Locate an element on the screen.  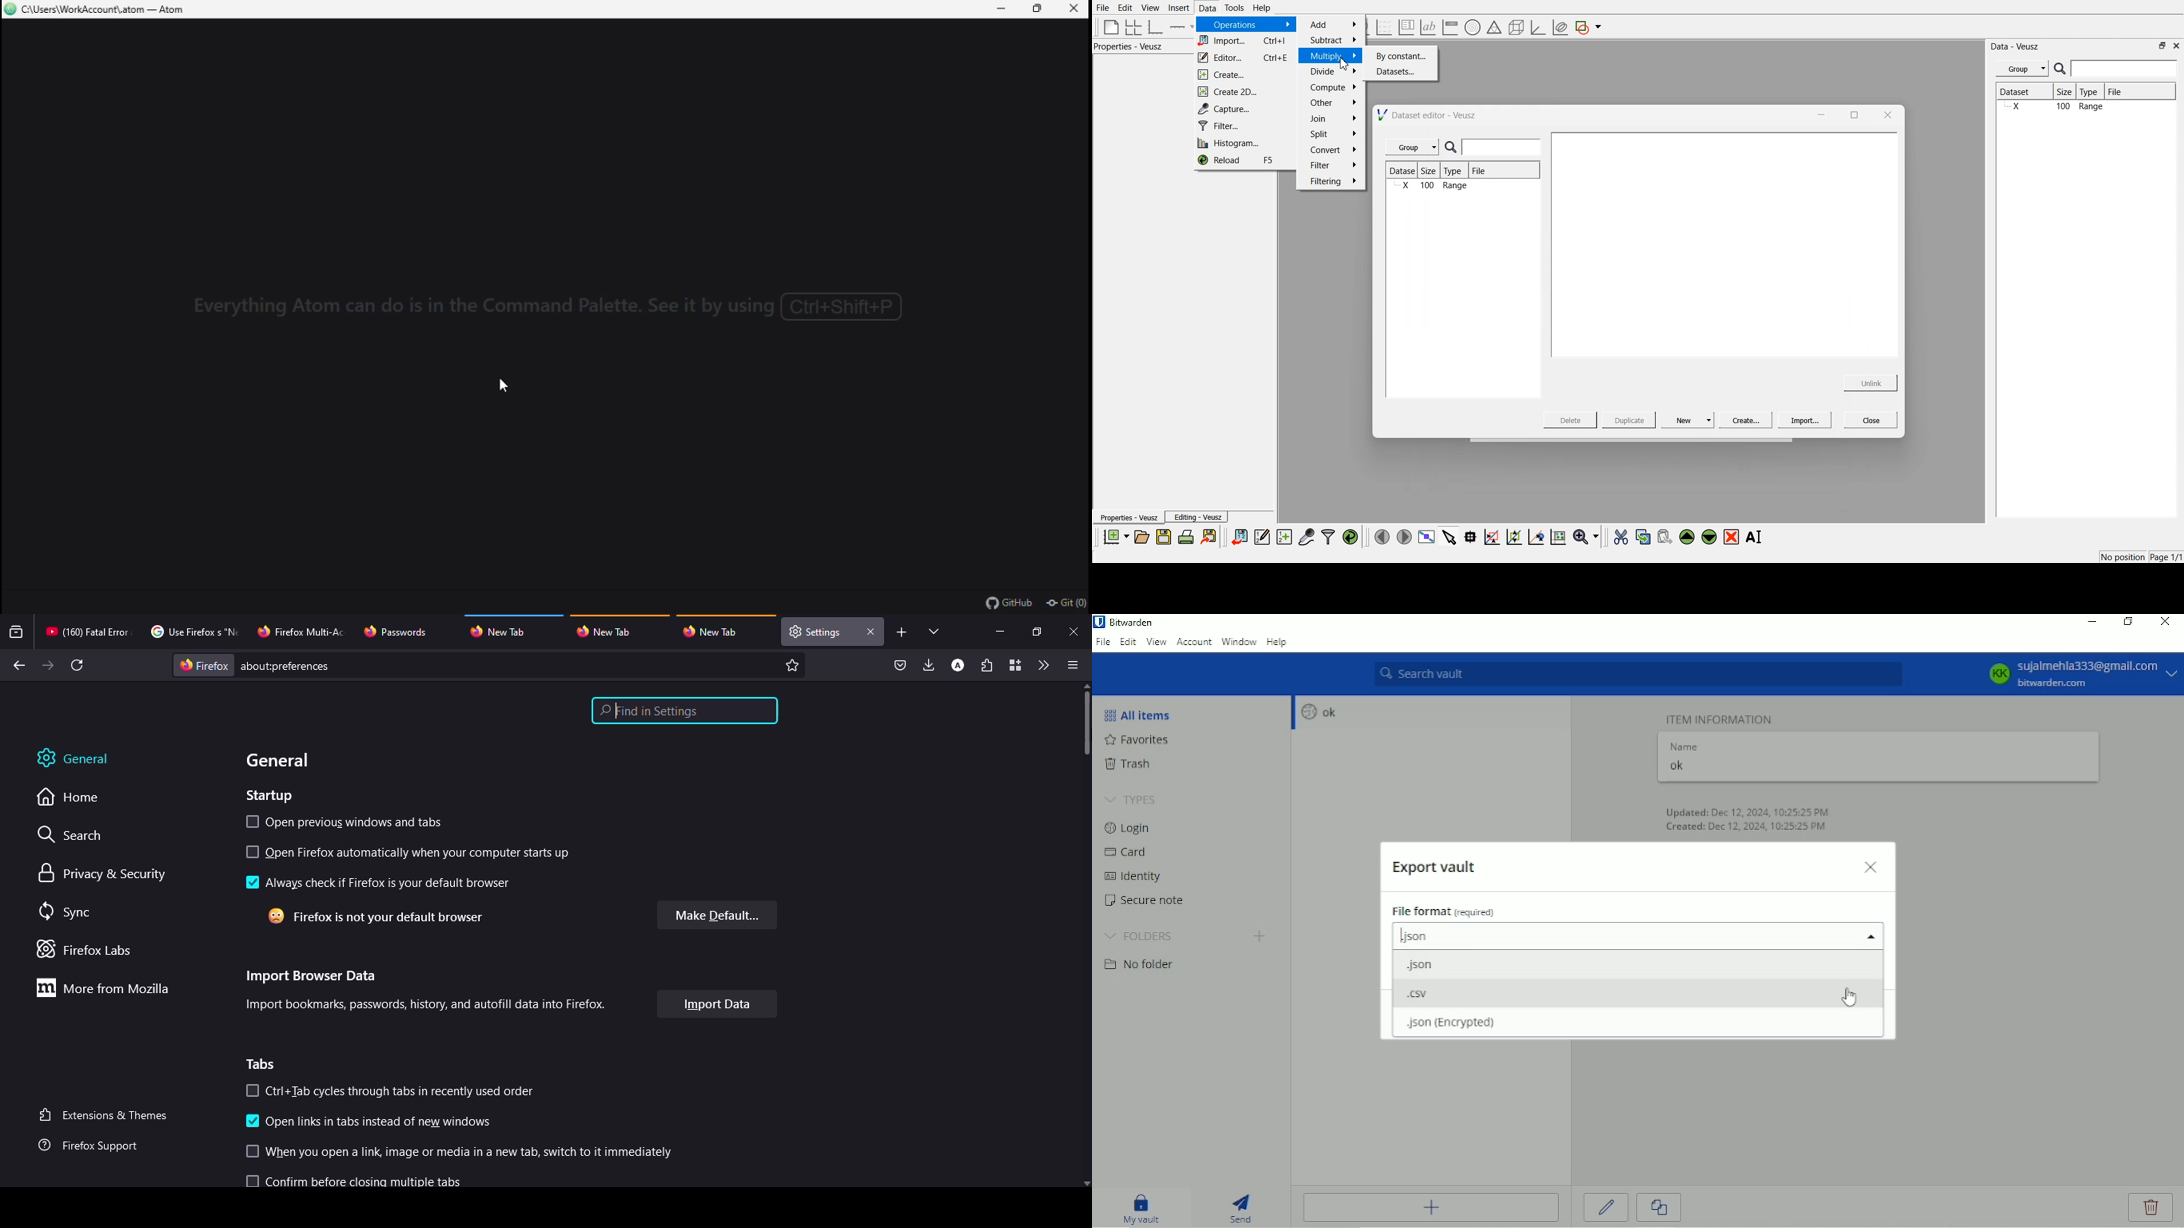
sync is located at coordinates (68, 913).